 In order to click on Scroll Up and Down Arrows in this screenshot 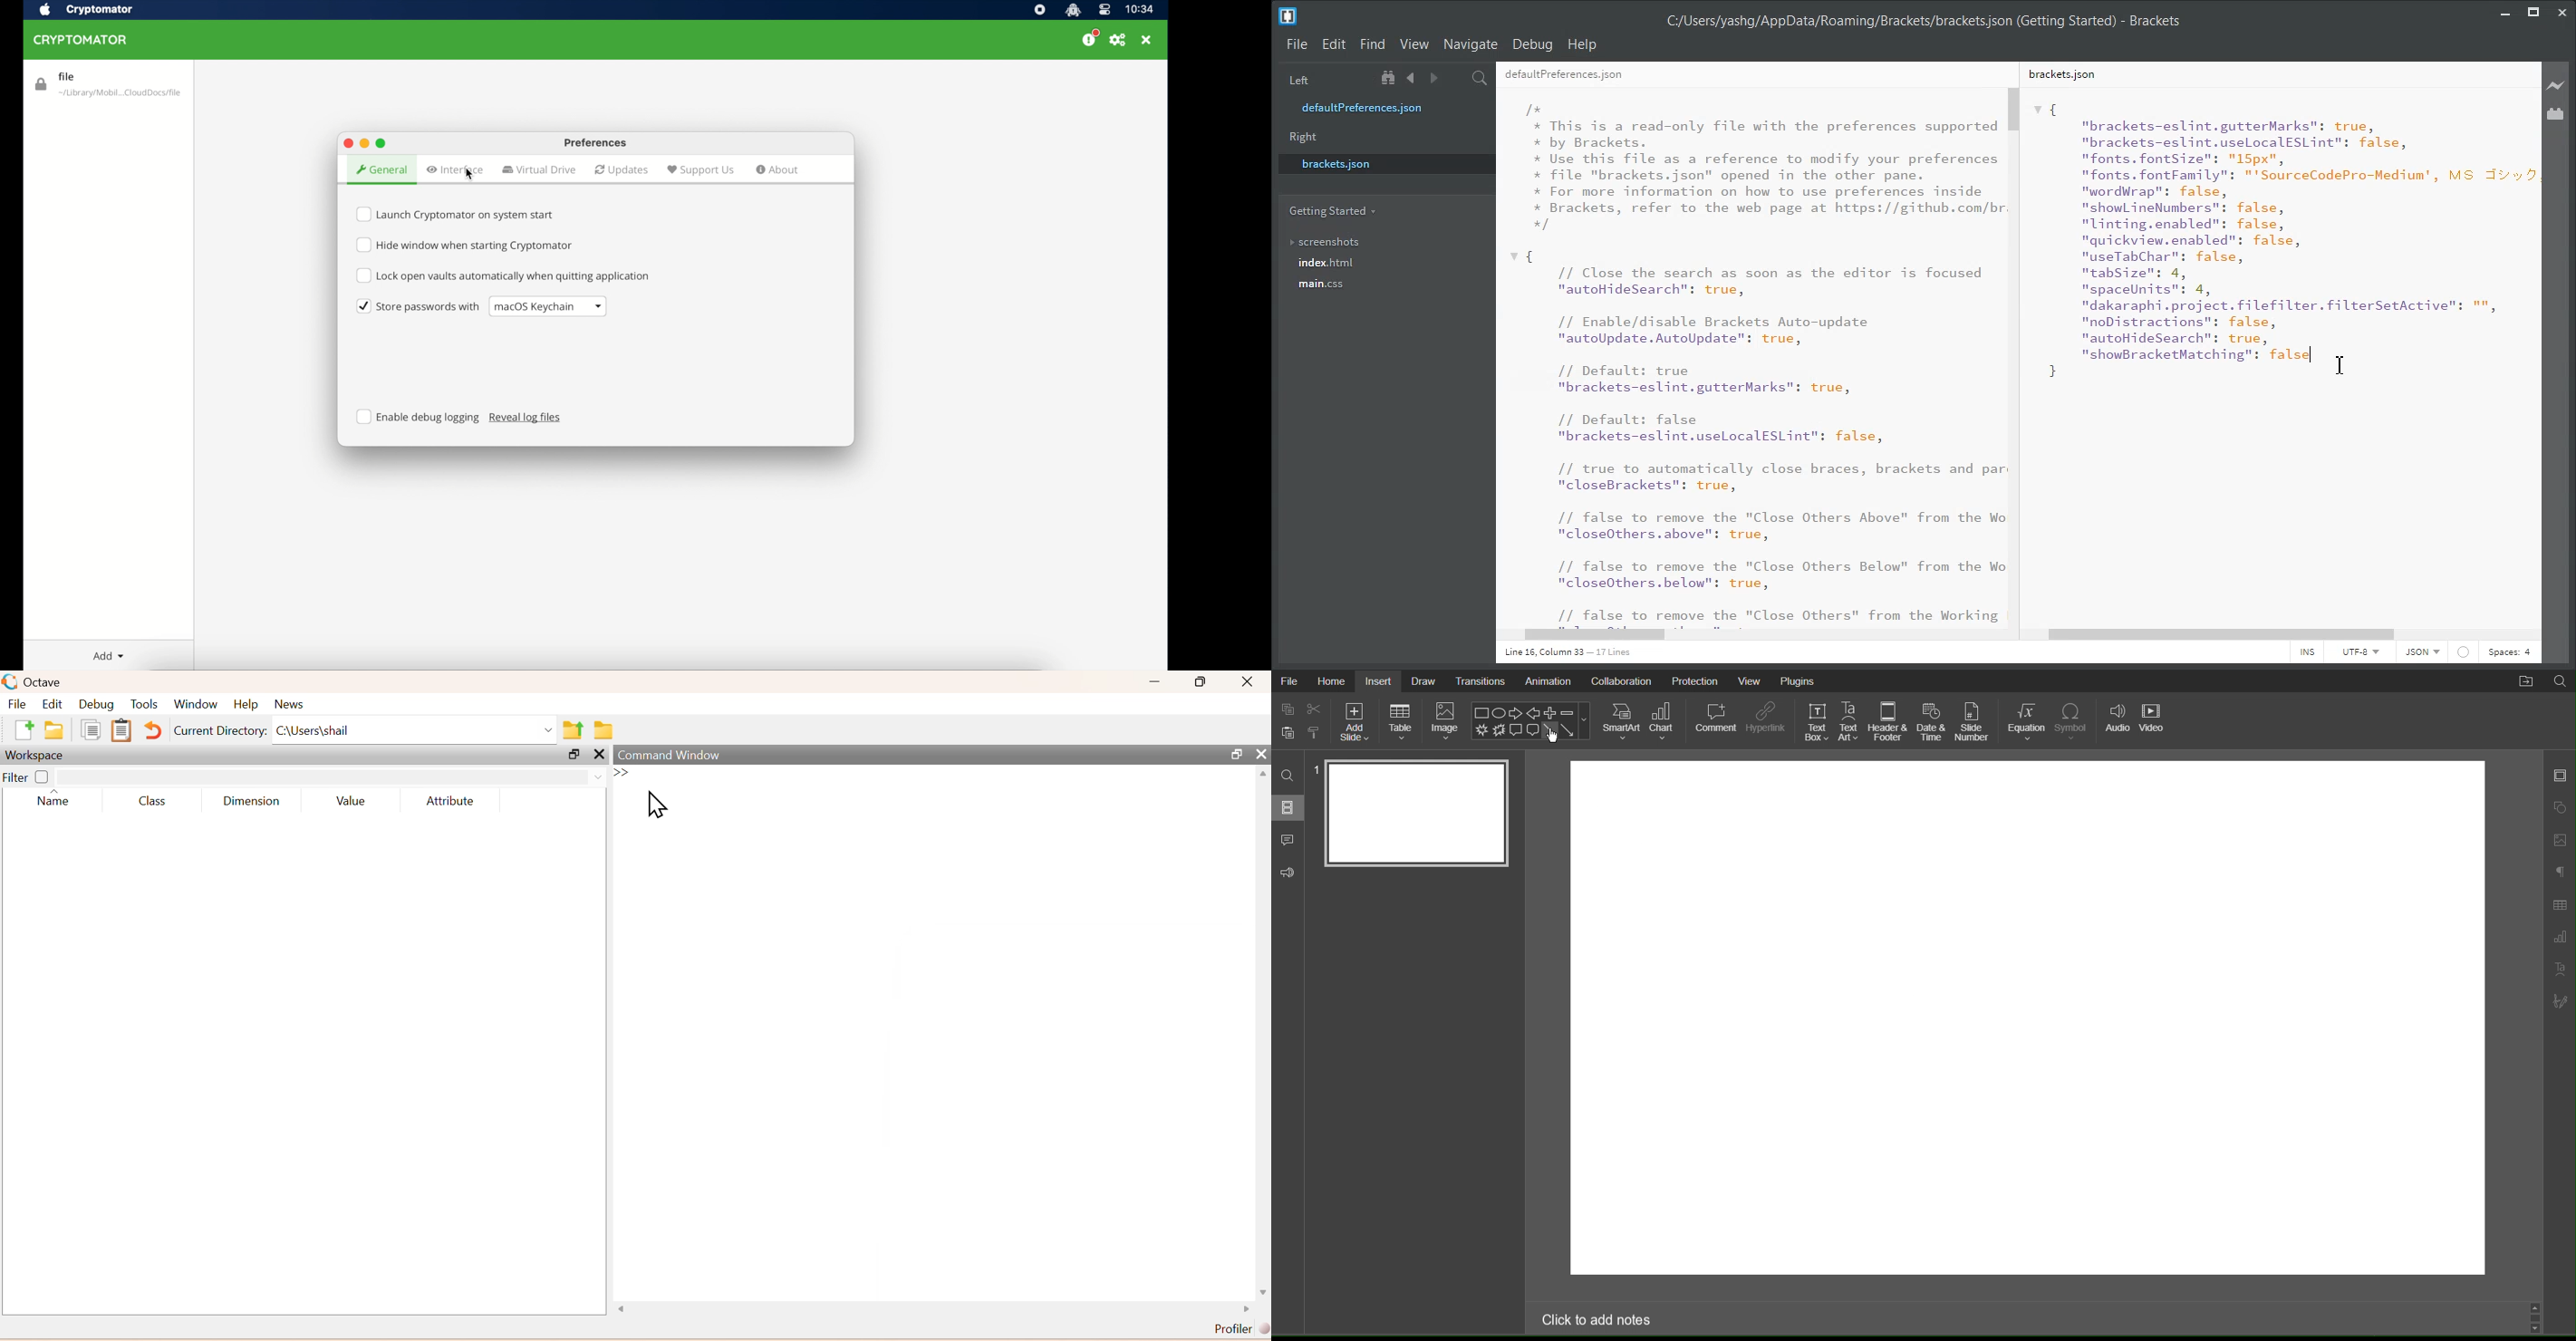, I will do `click(2536, 1319)`.